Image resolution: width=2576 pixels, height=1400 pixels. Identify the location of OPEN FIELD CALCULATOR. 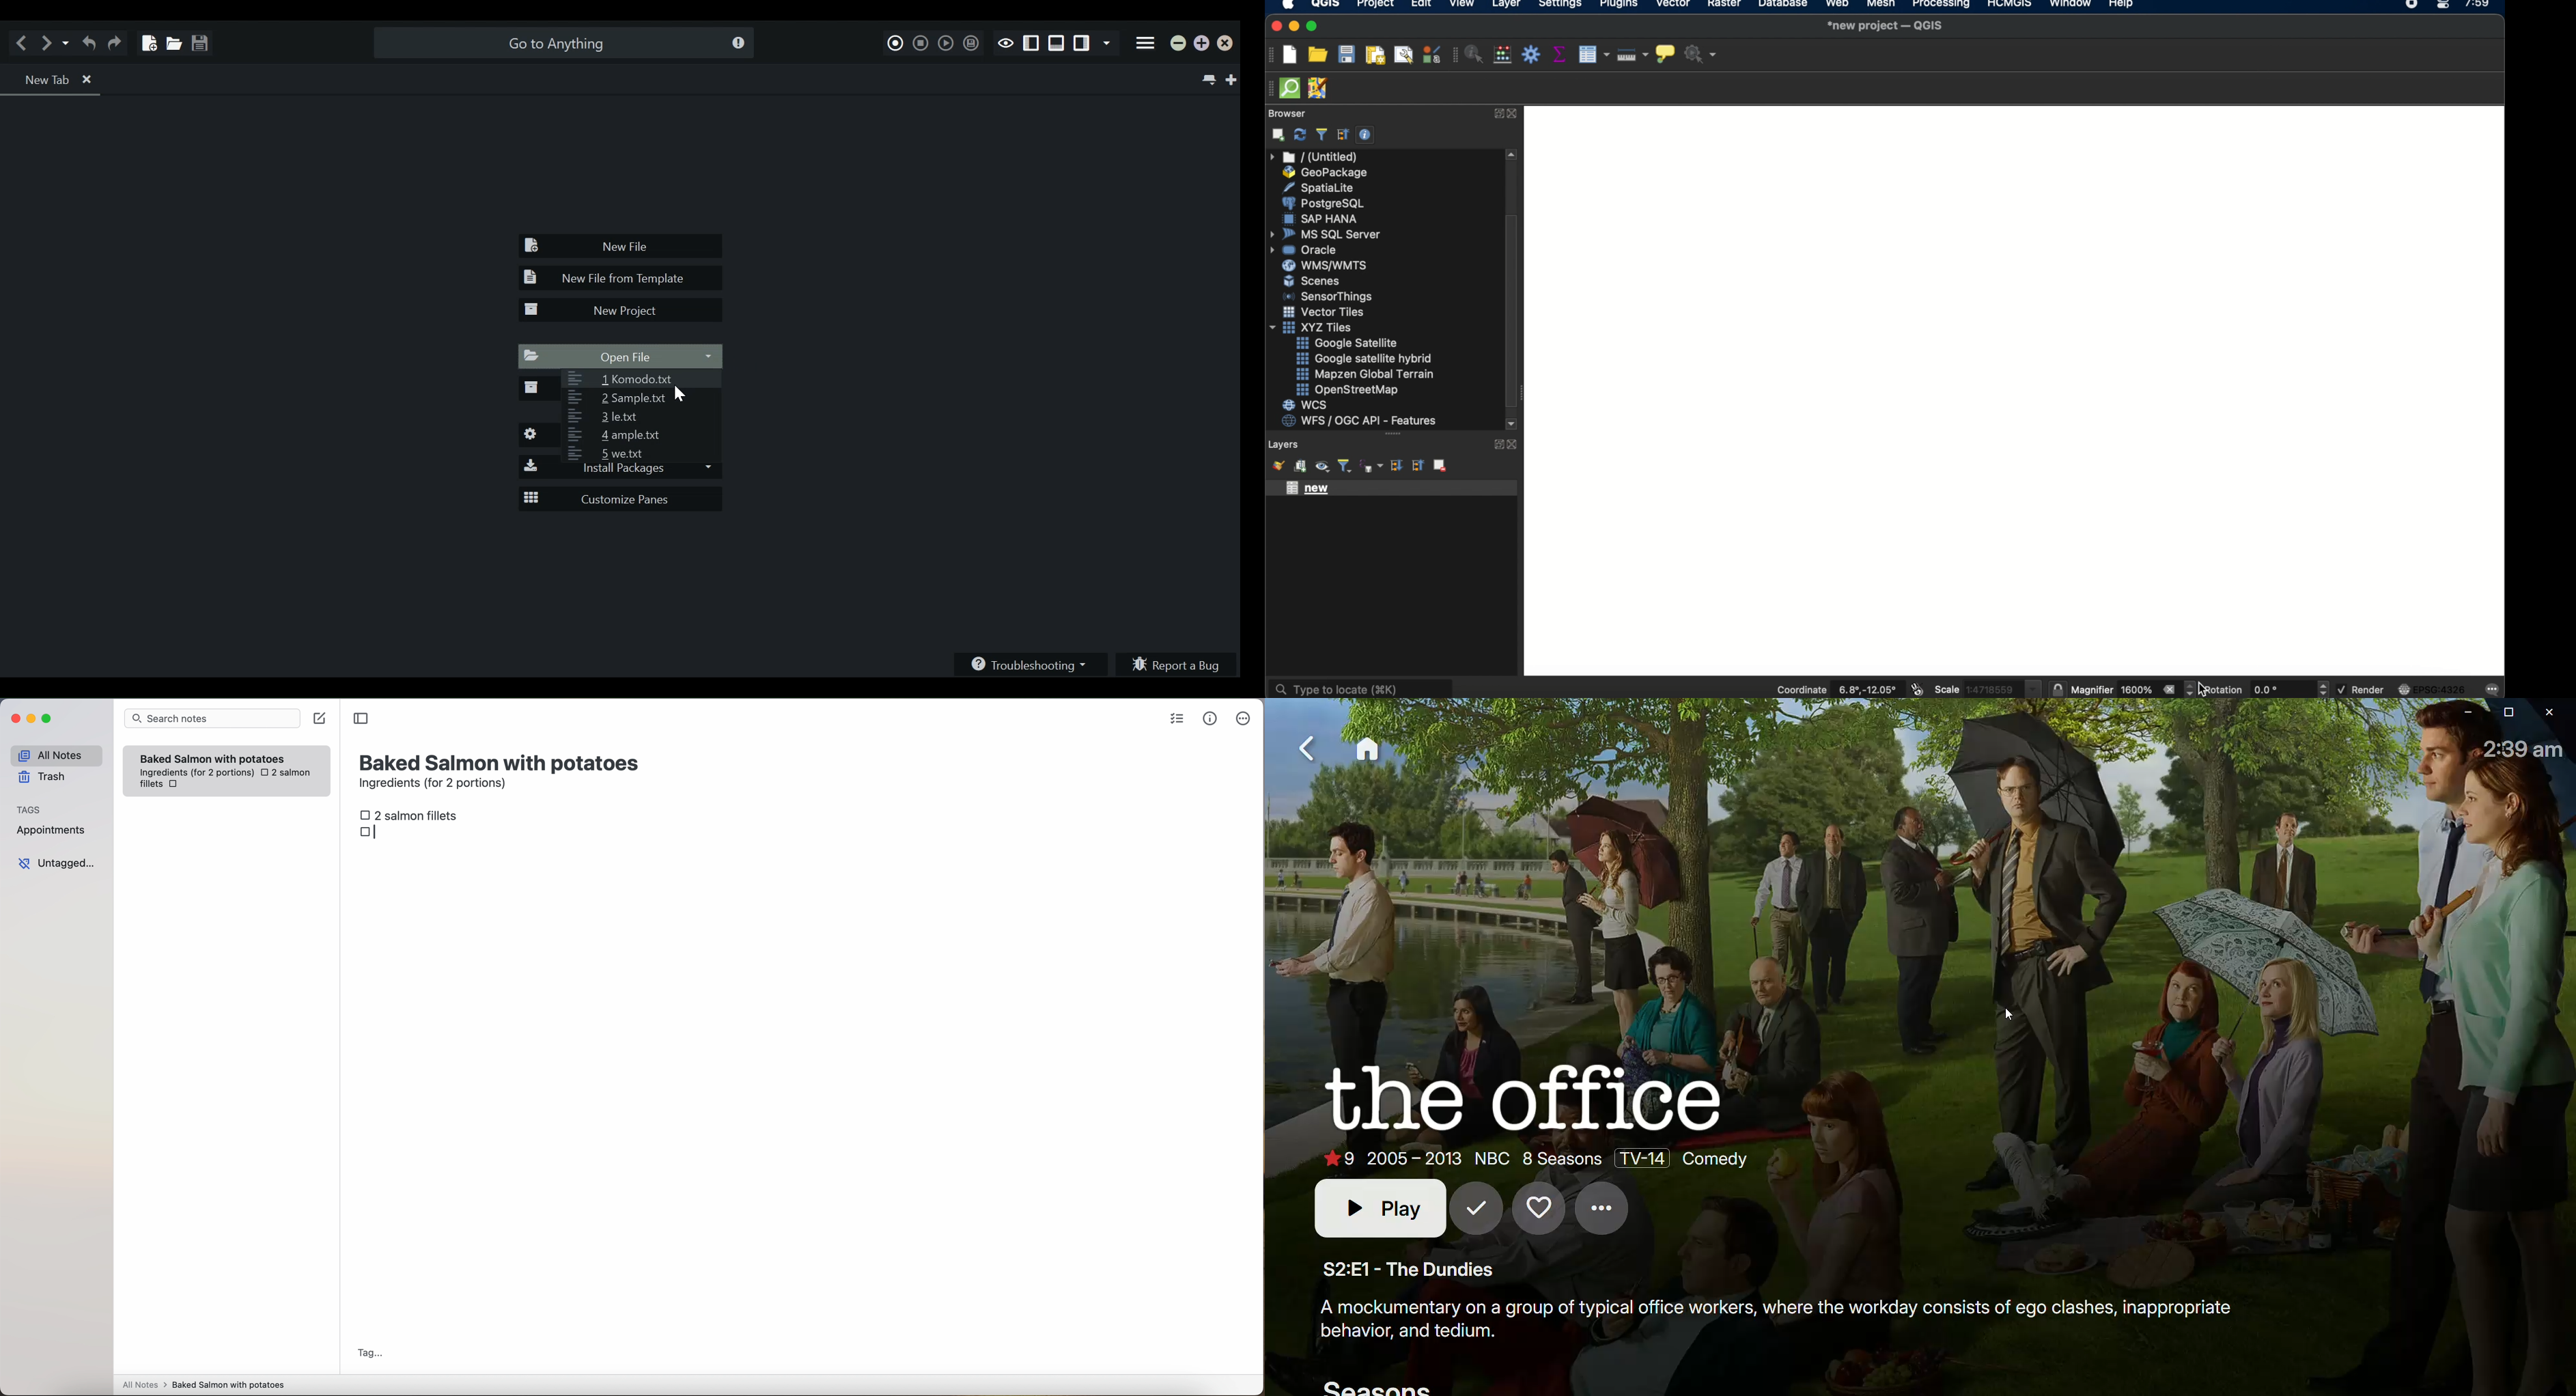
(1503, 56).